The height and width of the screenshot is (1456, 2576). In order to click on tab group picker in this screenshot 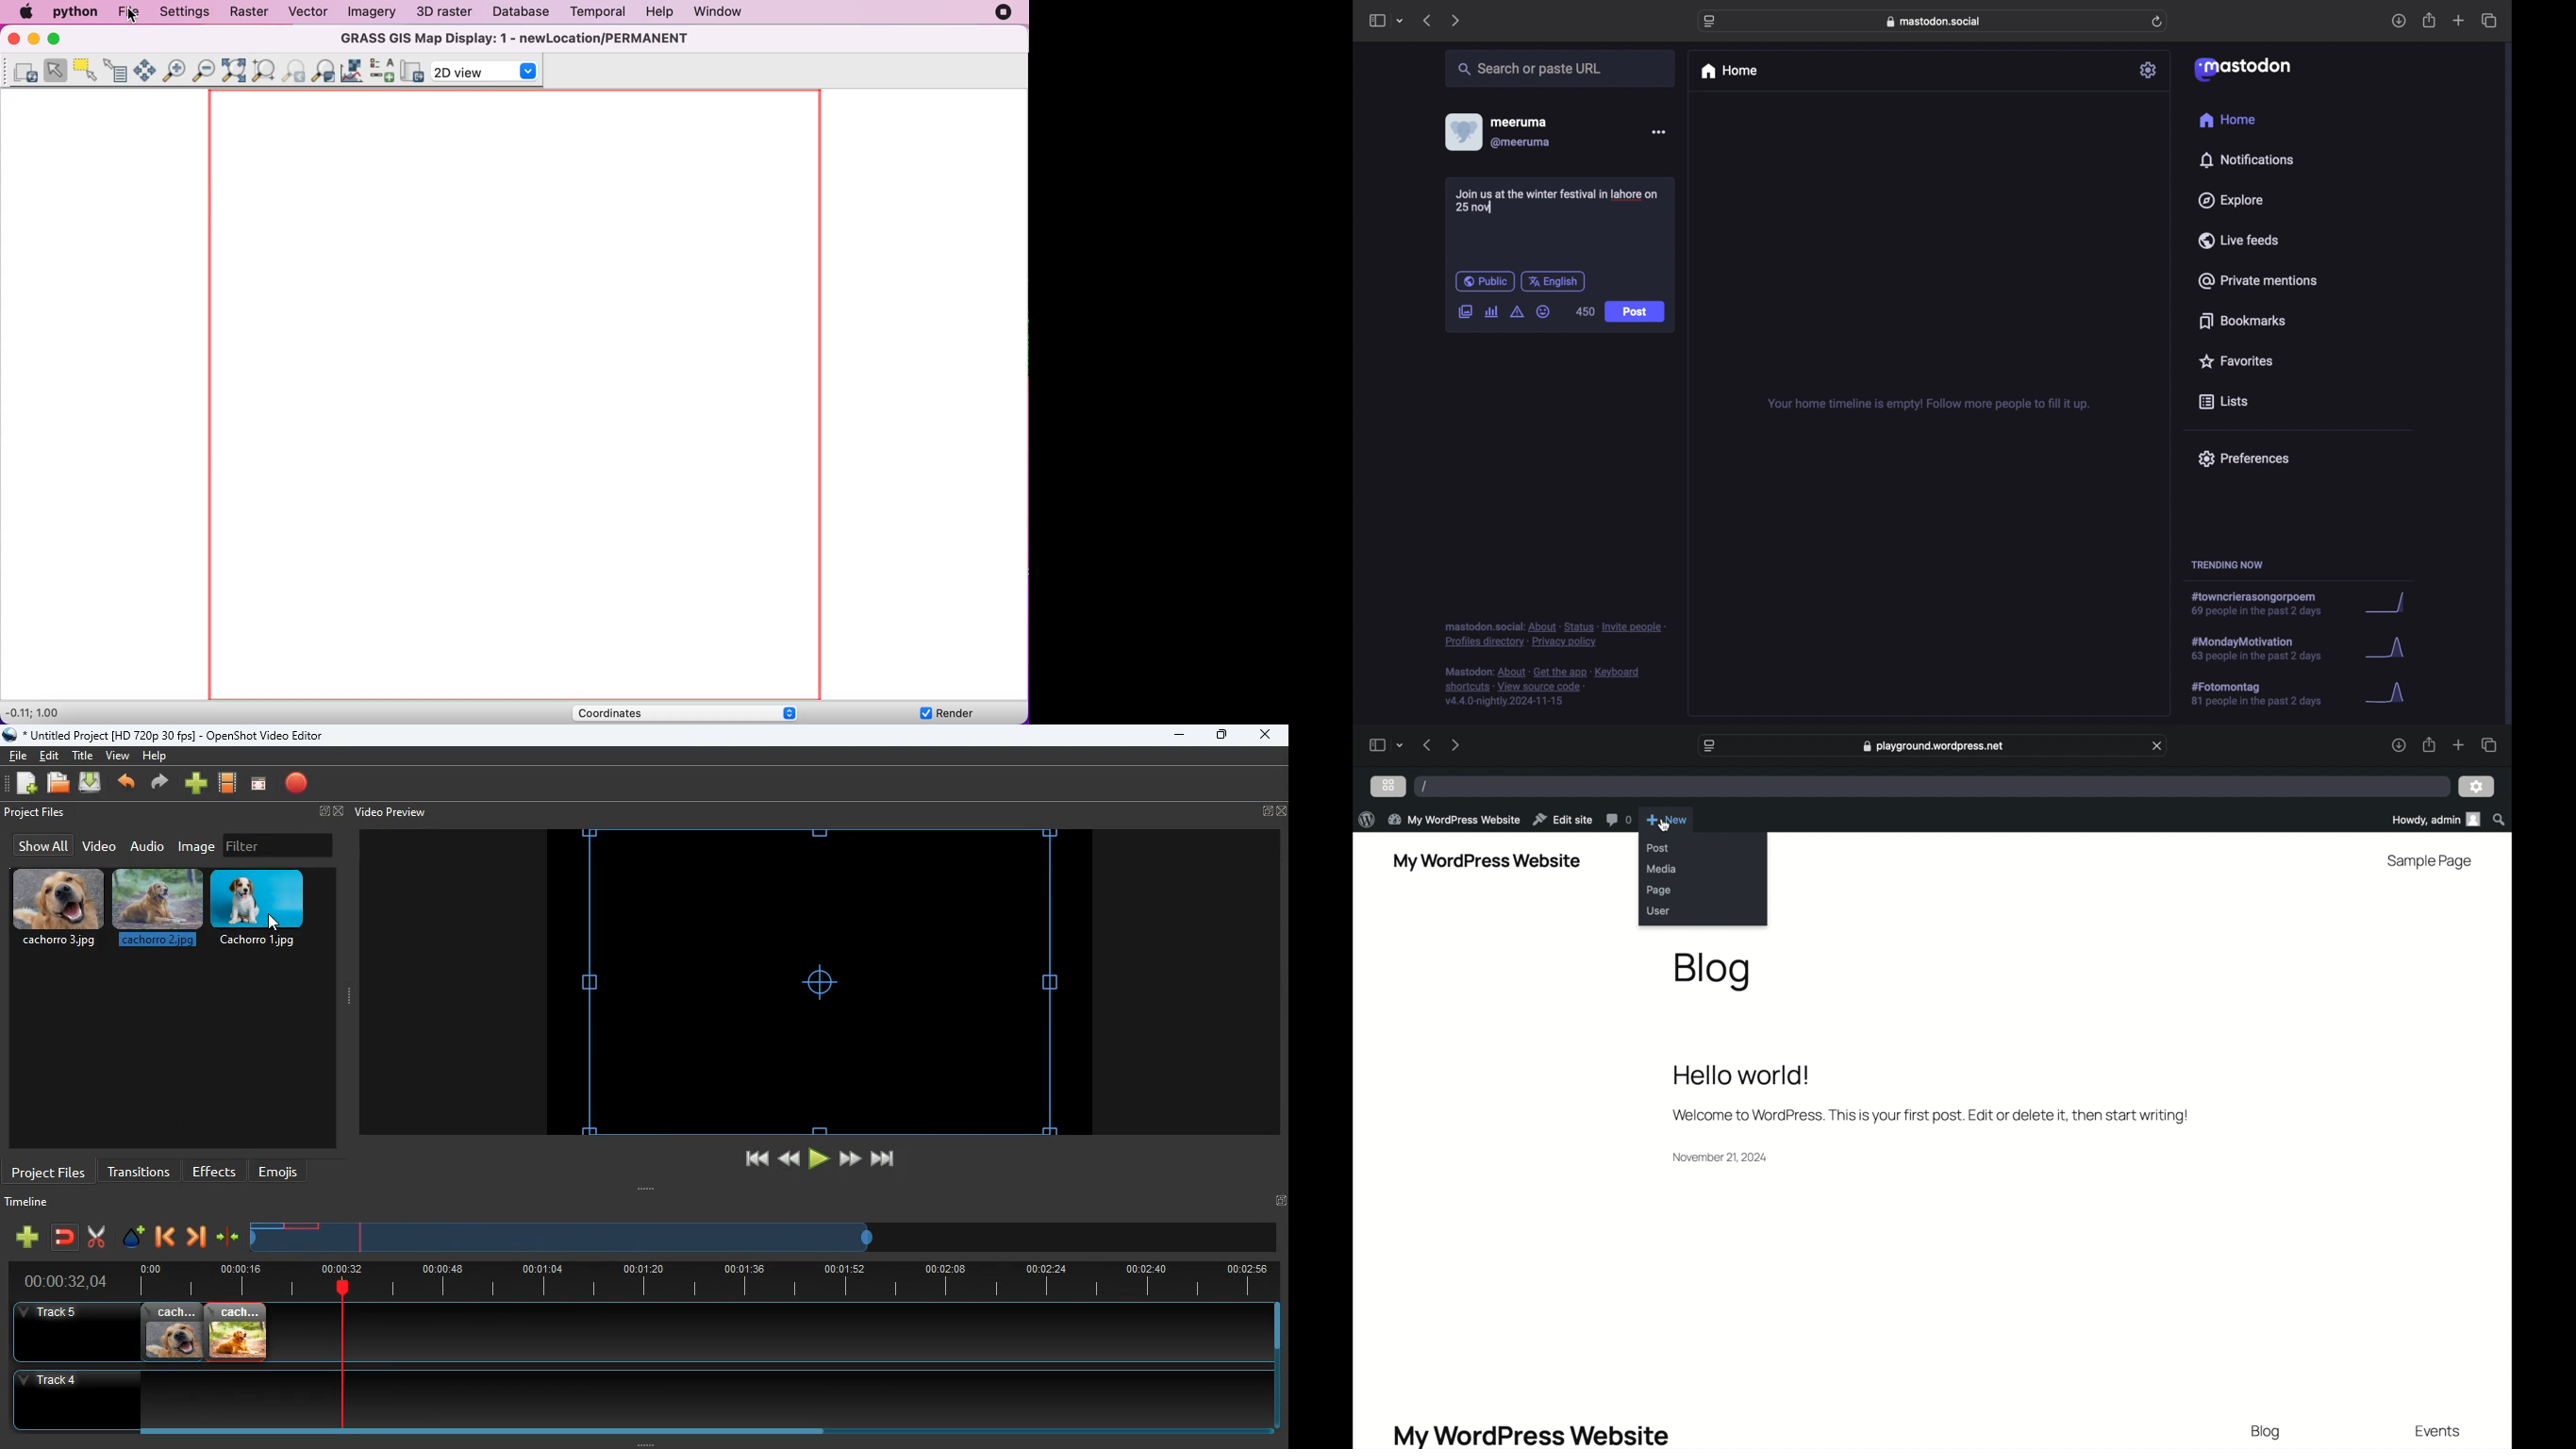, I will do `click(1400, 21)`.